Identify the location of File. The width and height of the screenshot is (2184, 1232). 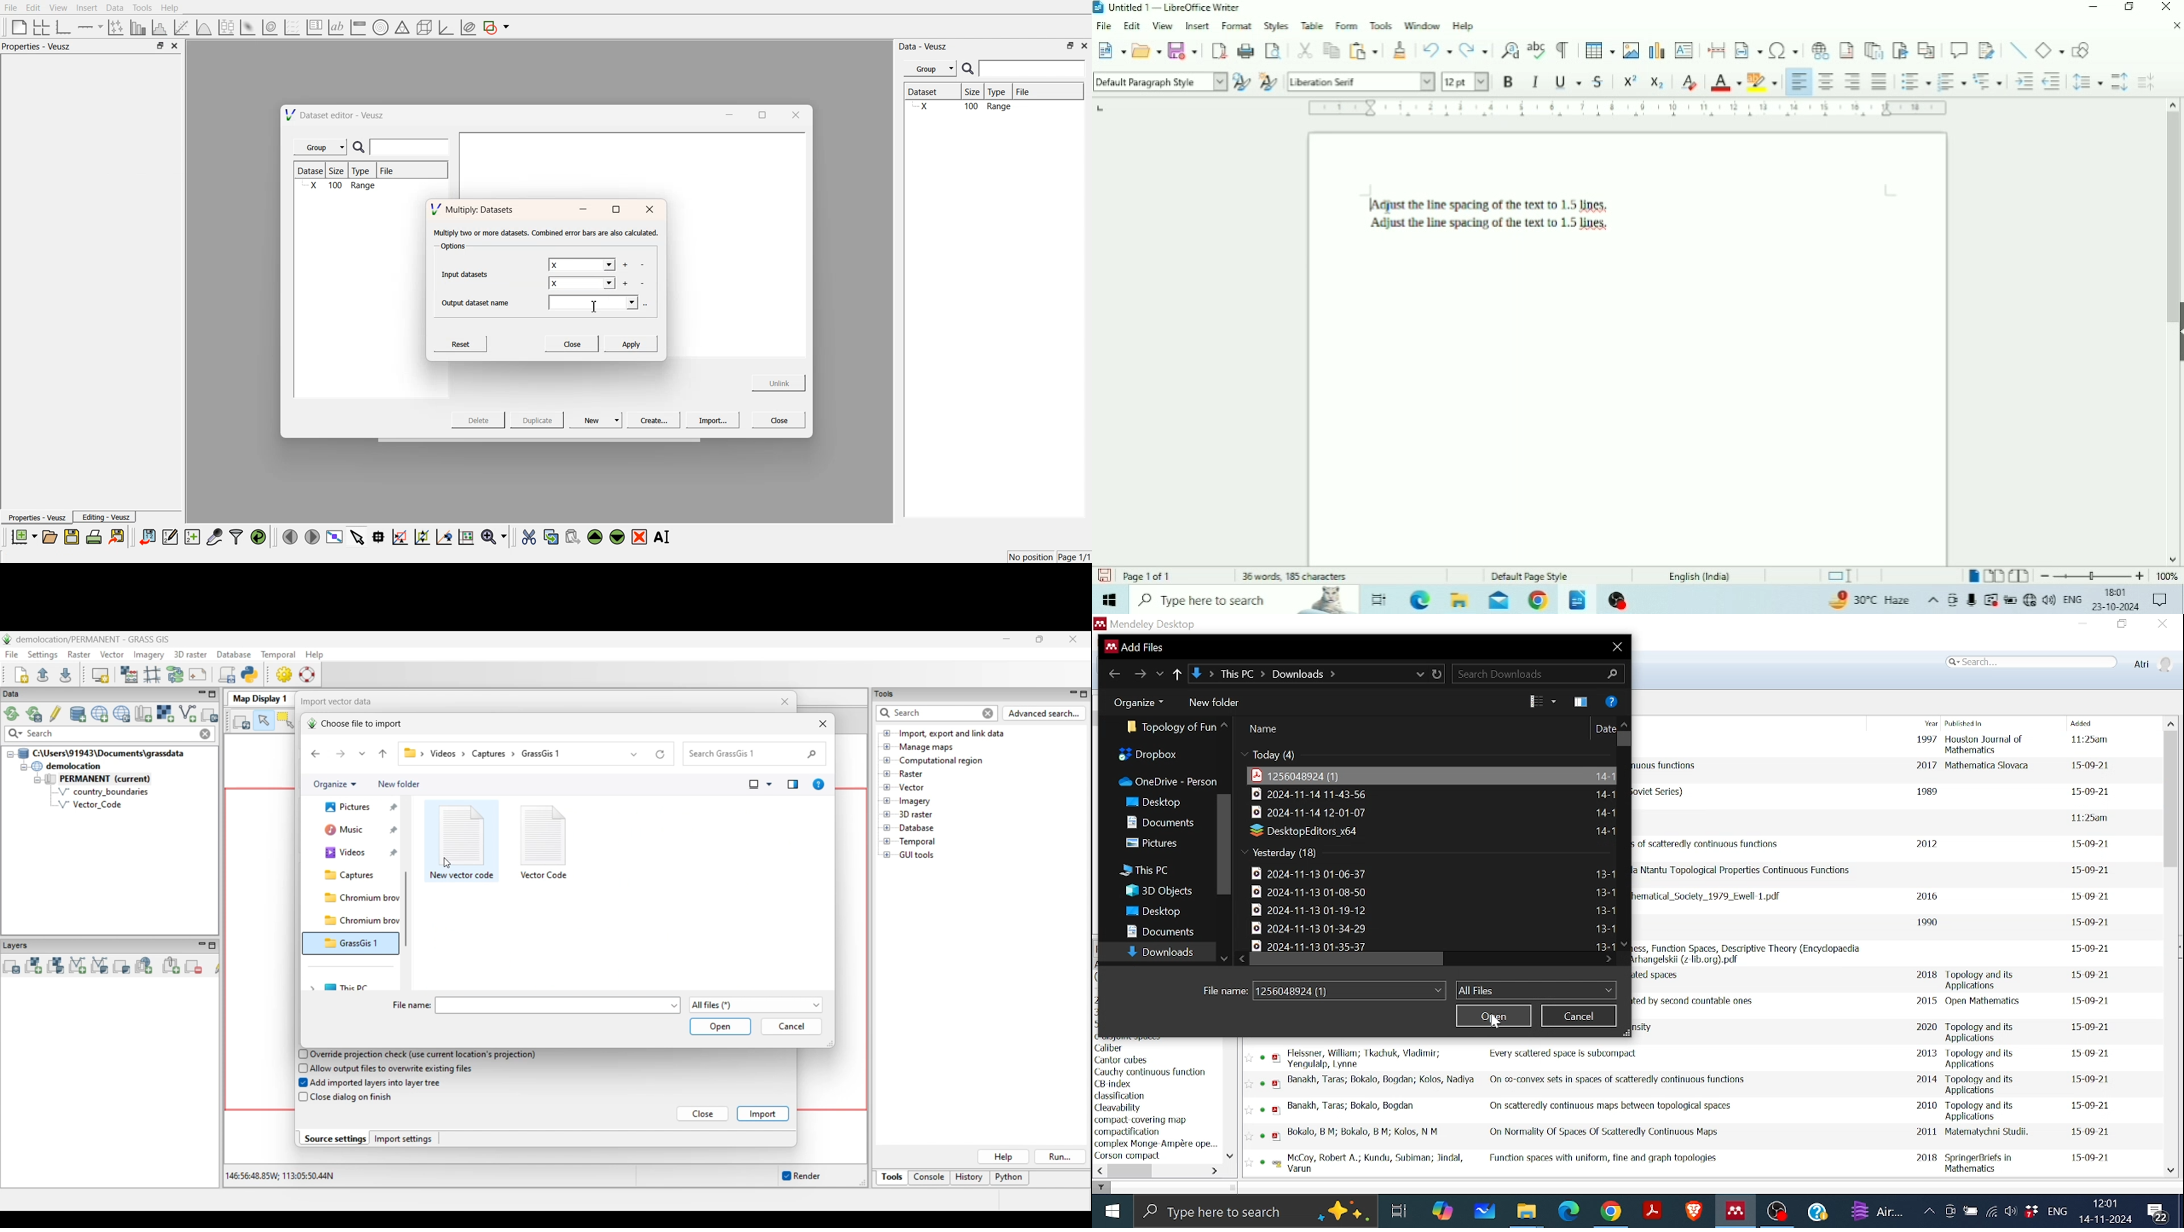
(1606, 813).